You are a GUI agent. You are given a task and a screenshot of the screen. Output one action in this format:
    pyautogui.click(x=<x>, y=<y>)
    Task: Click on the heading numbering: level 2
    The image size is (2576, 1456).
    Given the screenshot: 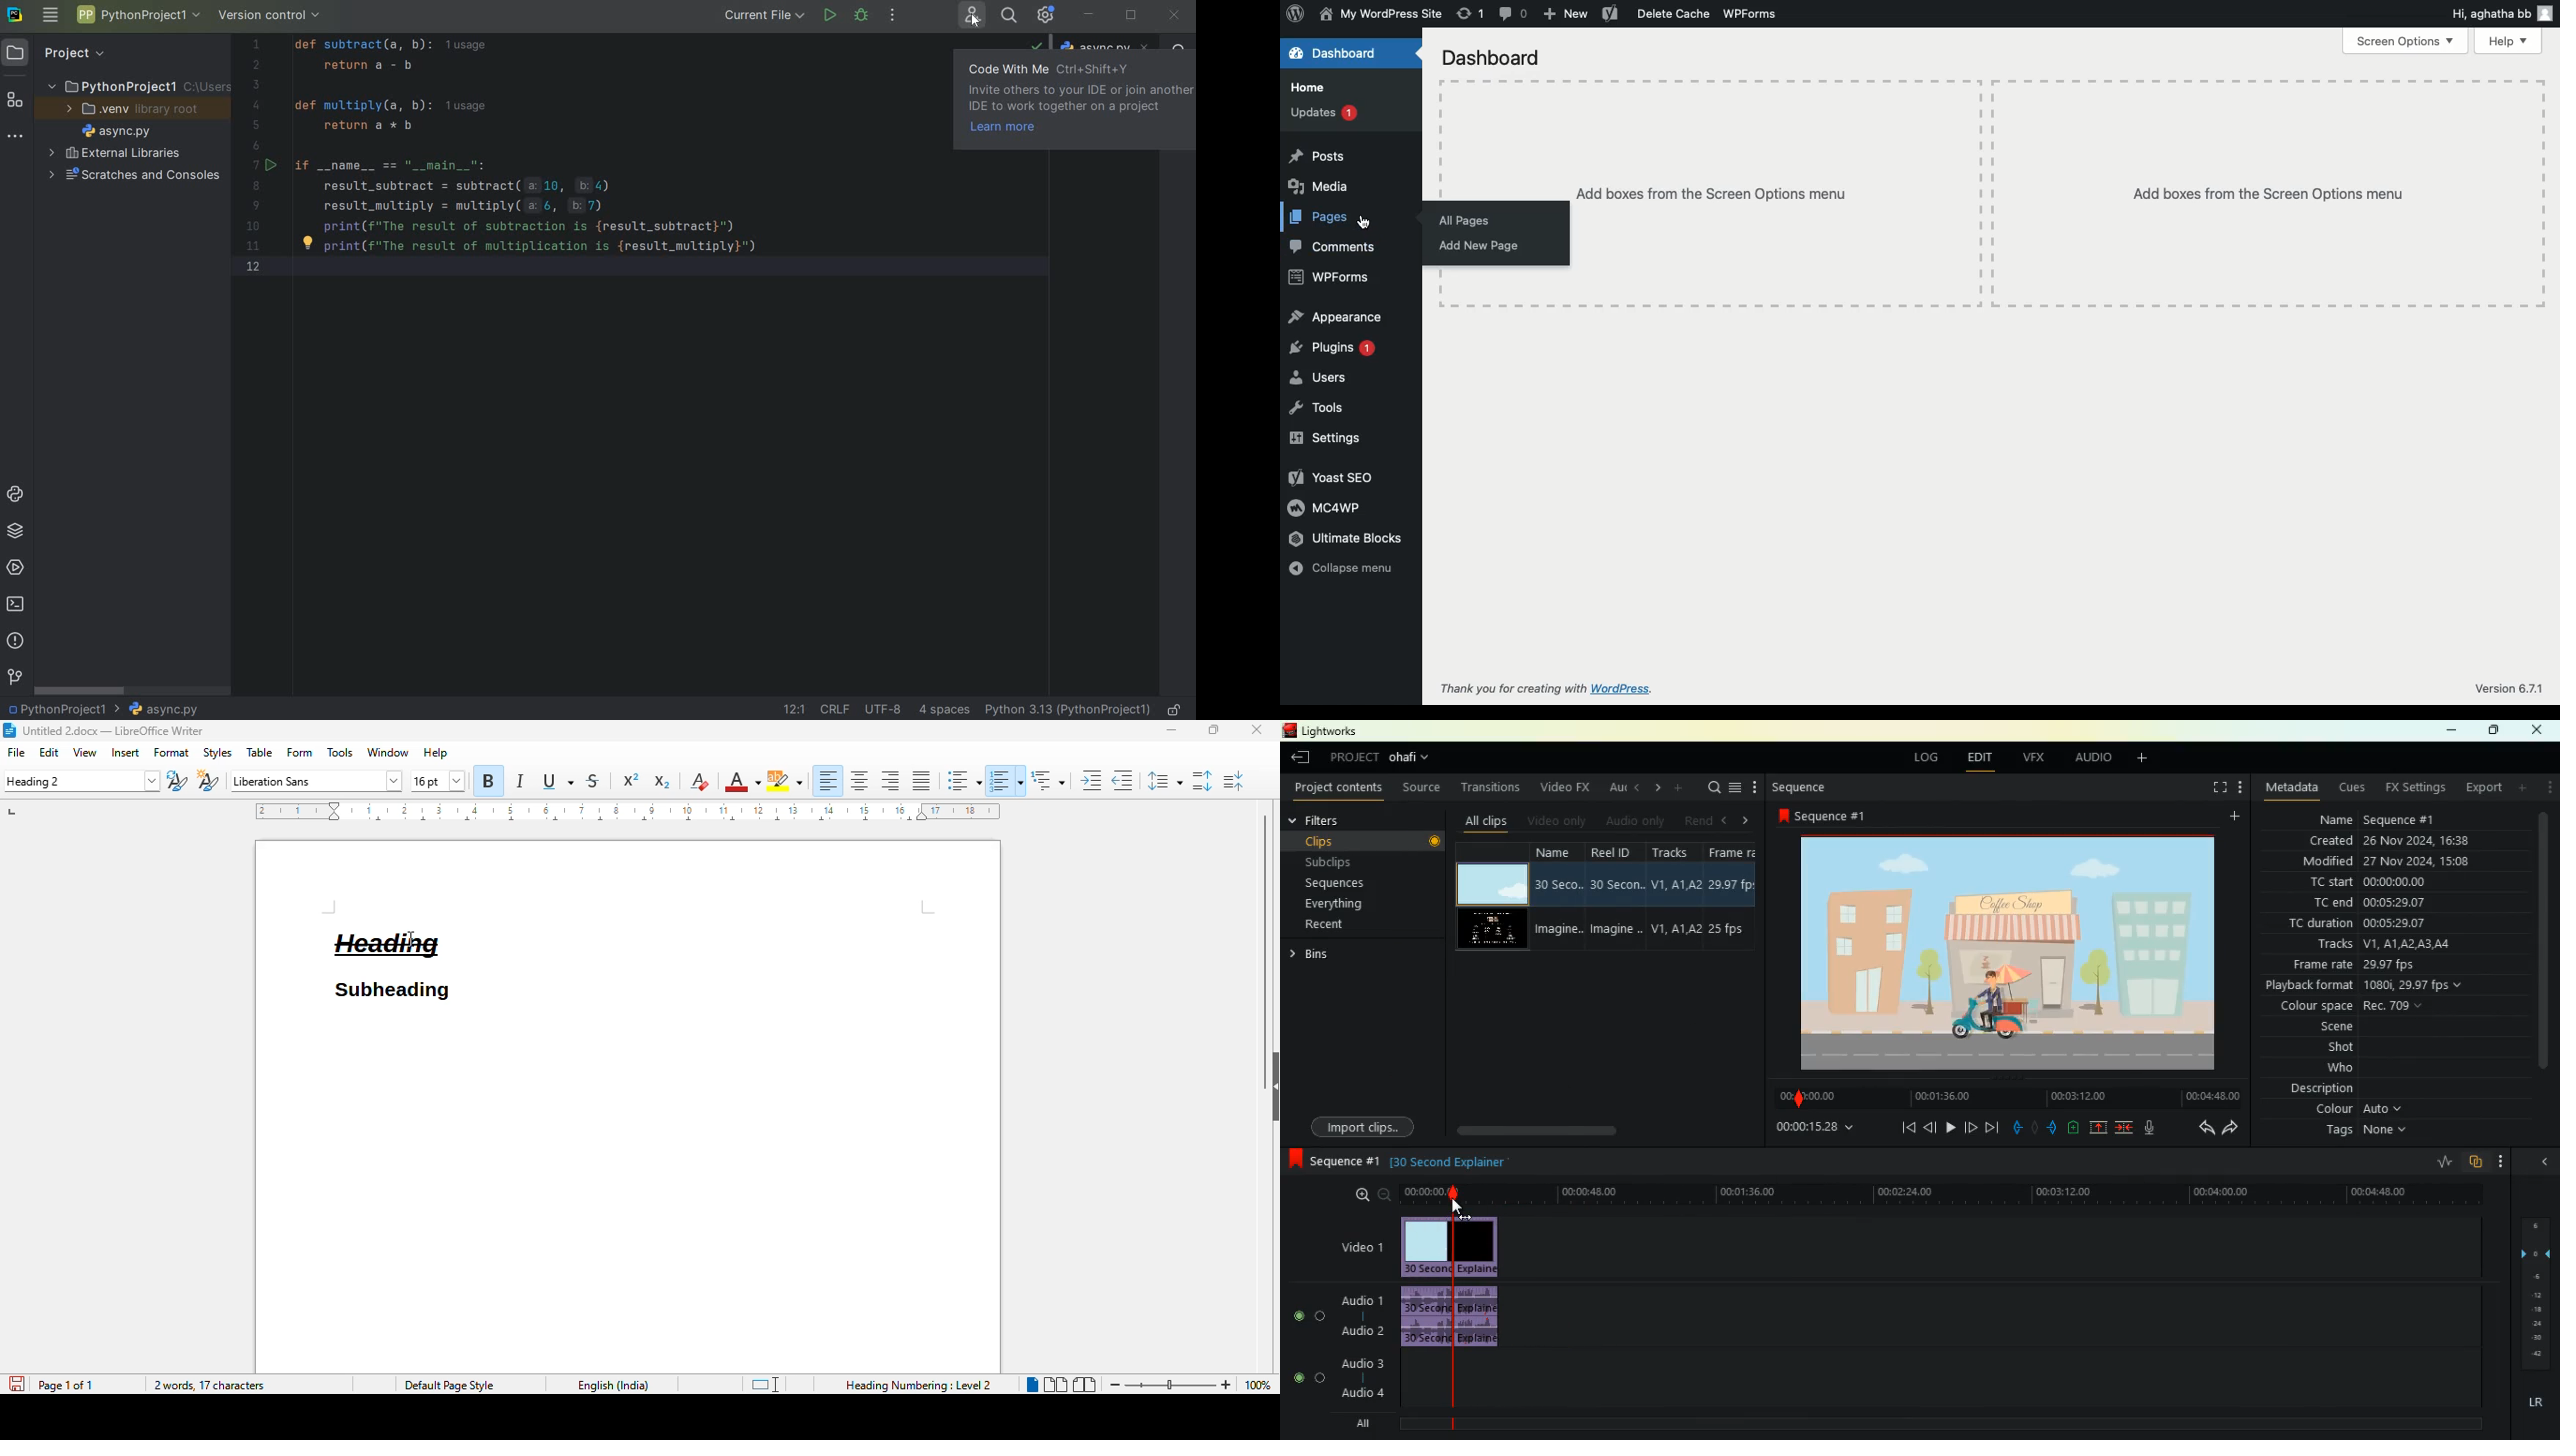 What is the action you would take?
    pyautogui.click(x=920, y=1386)
    